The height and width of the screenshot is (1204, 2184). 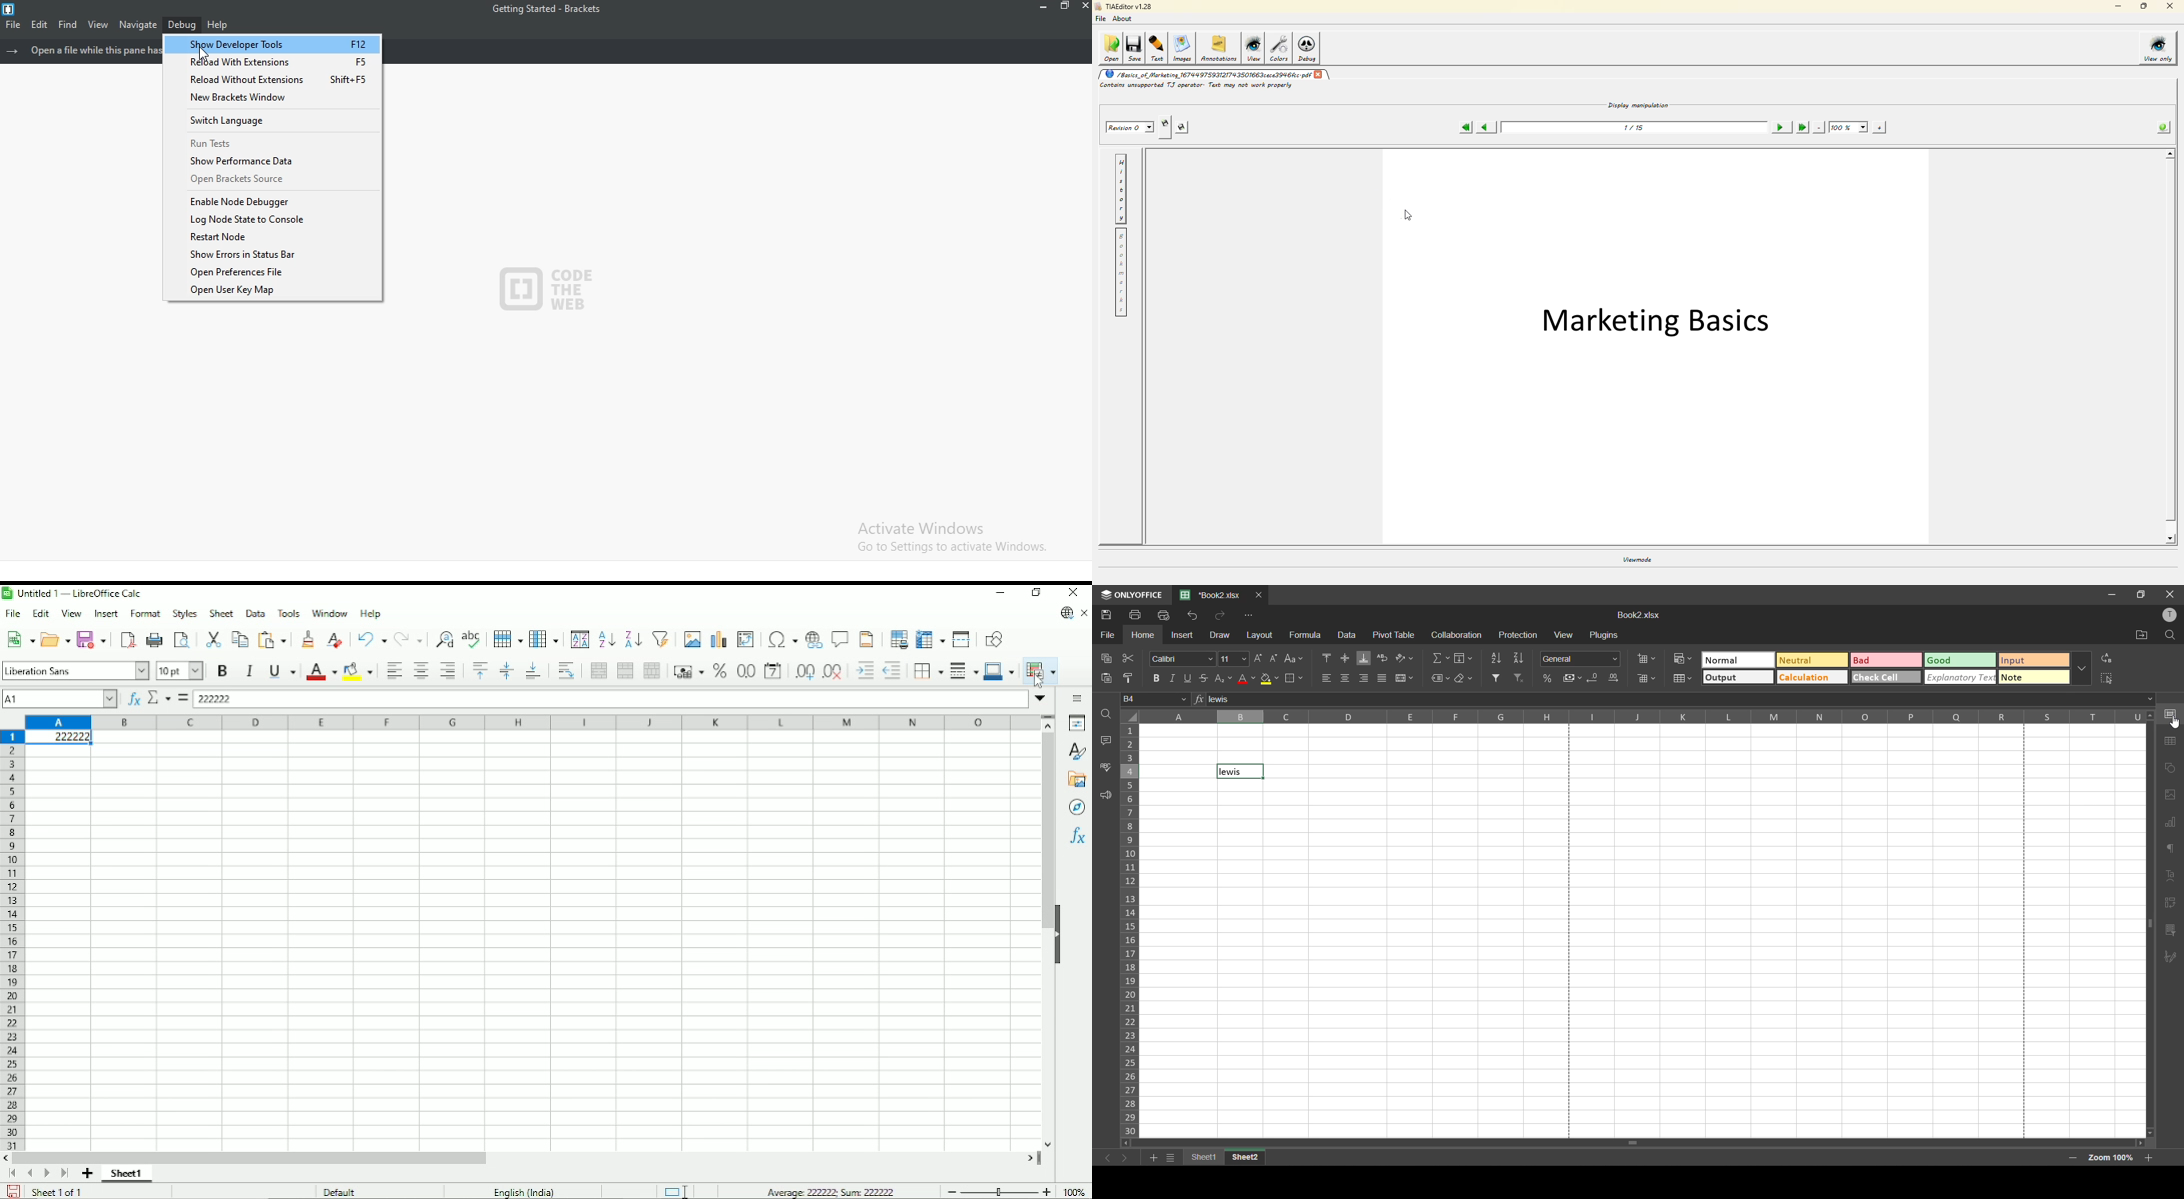 What do you see at coordinates (271, 255) in the screenshot?
I see `Show Errors in Status Bar` at bounding box center [271, 255].